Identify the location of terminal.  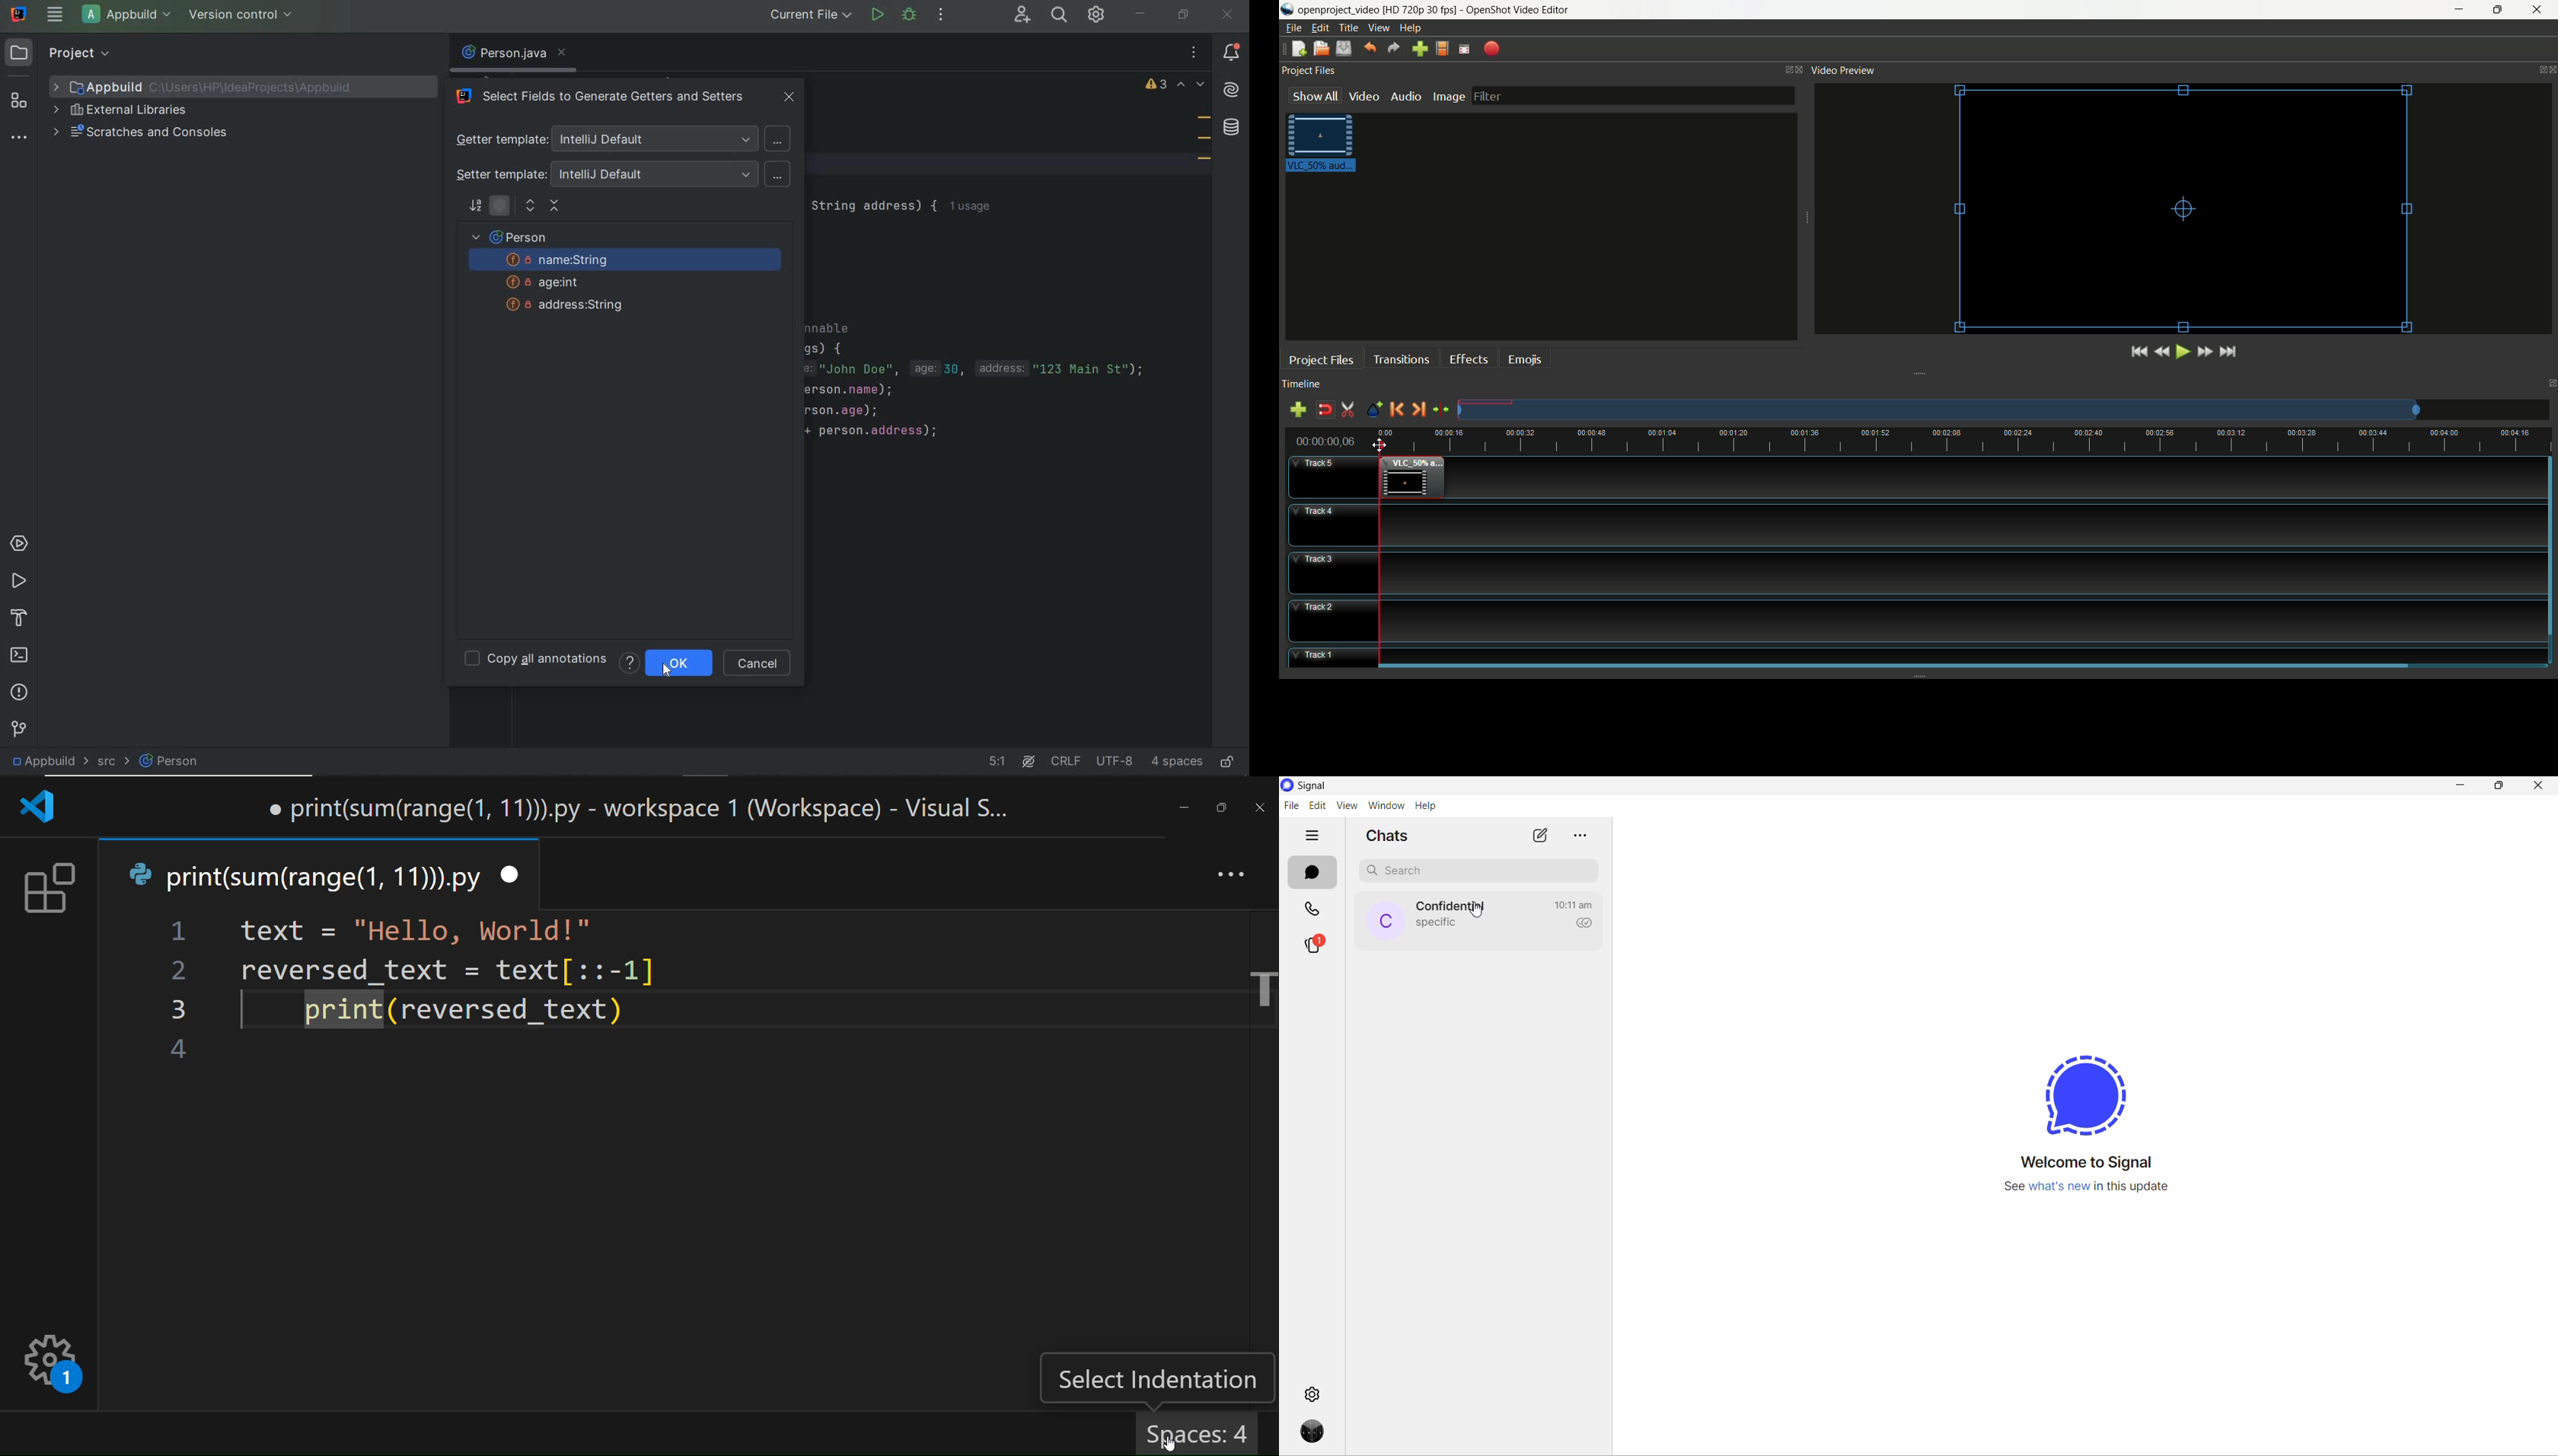
(20, 653).